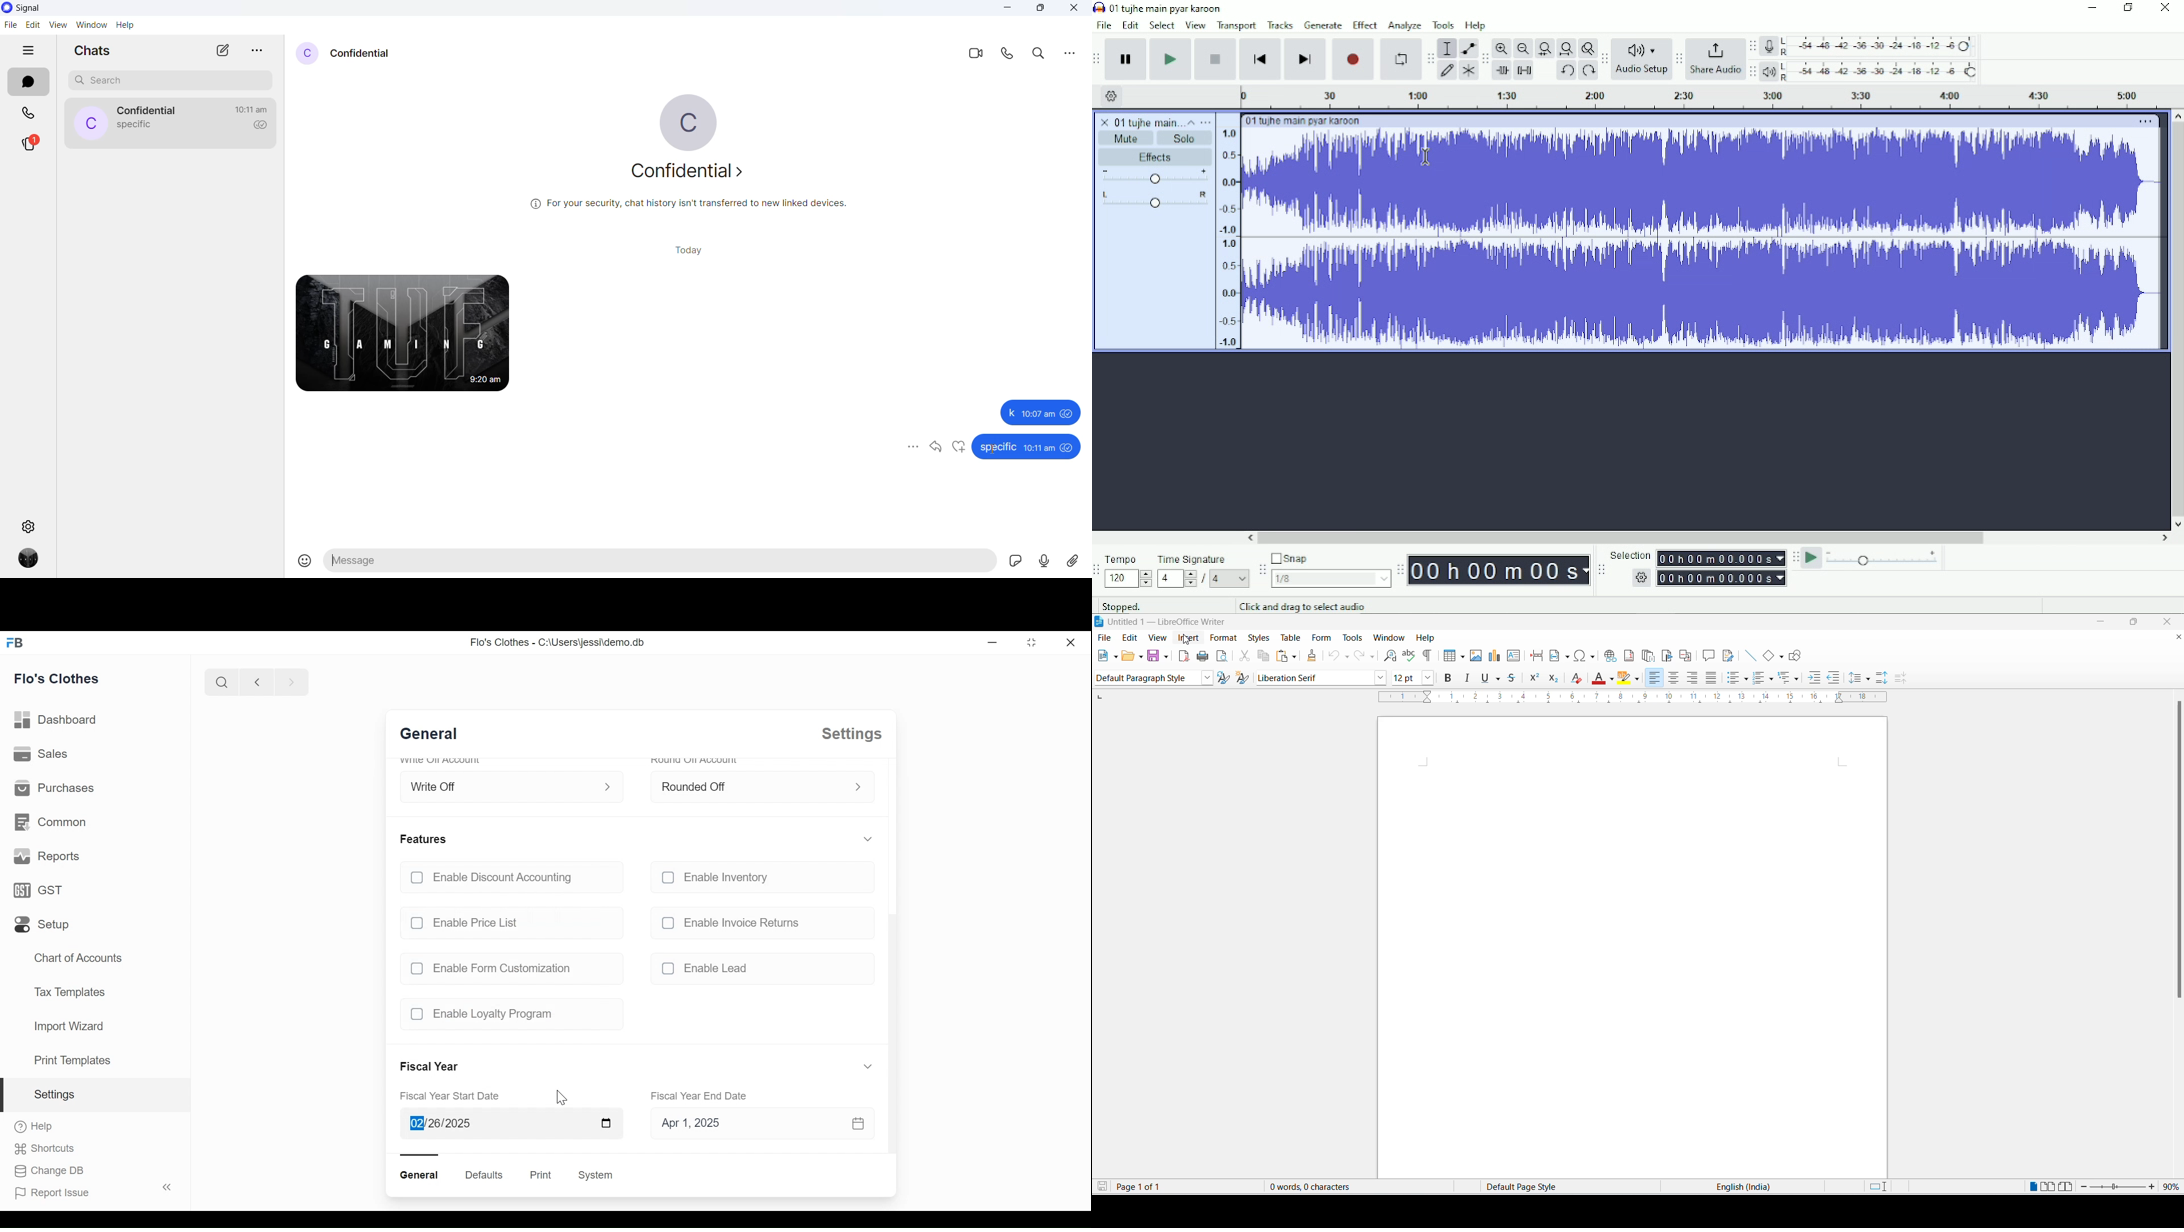 The image size is (2184, 1232). I want to click on File, so click(1103, 25).